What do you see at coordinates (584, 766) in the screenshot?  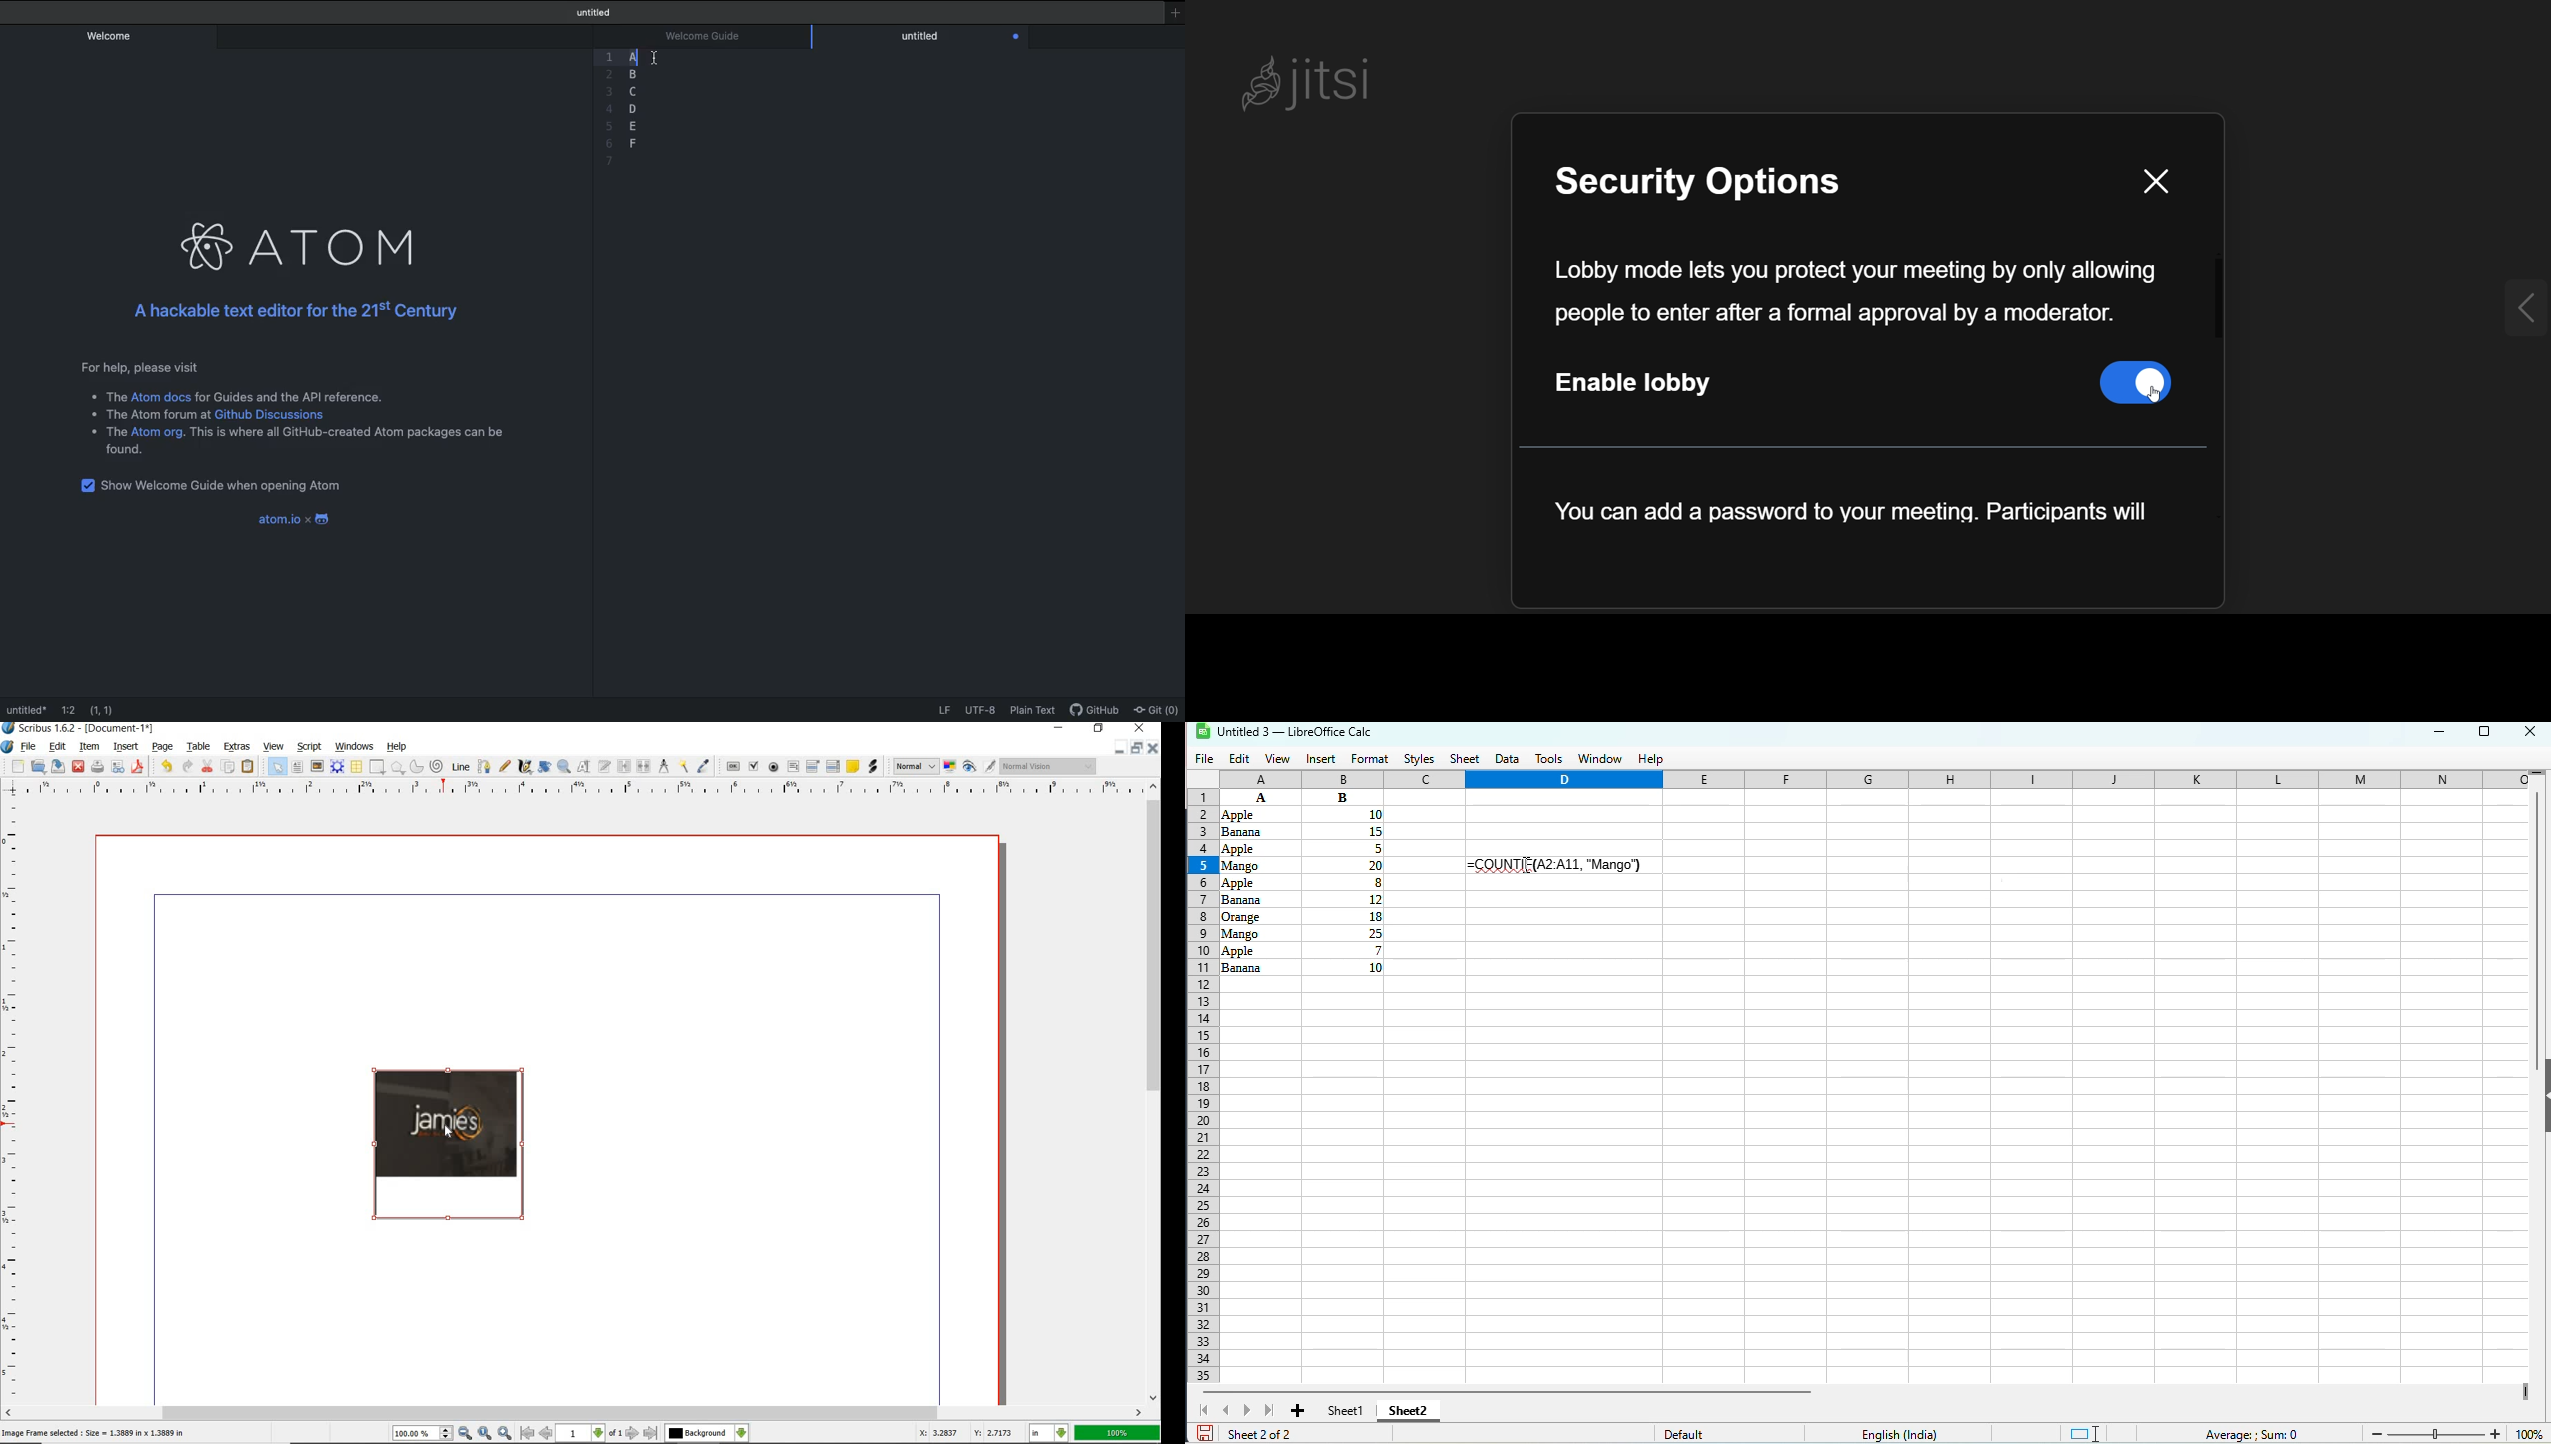 I see `edit contents of frame` at bounding box center [584, 766].